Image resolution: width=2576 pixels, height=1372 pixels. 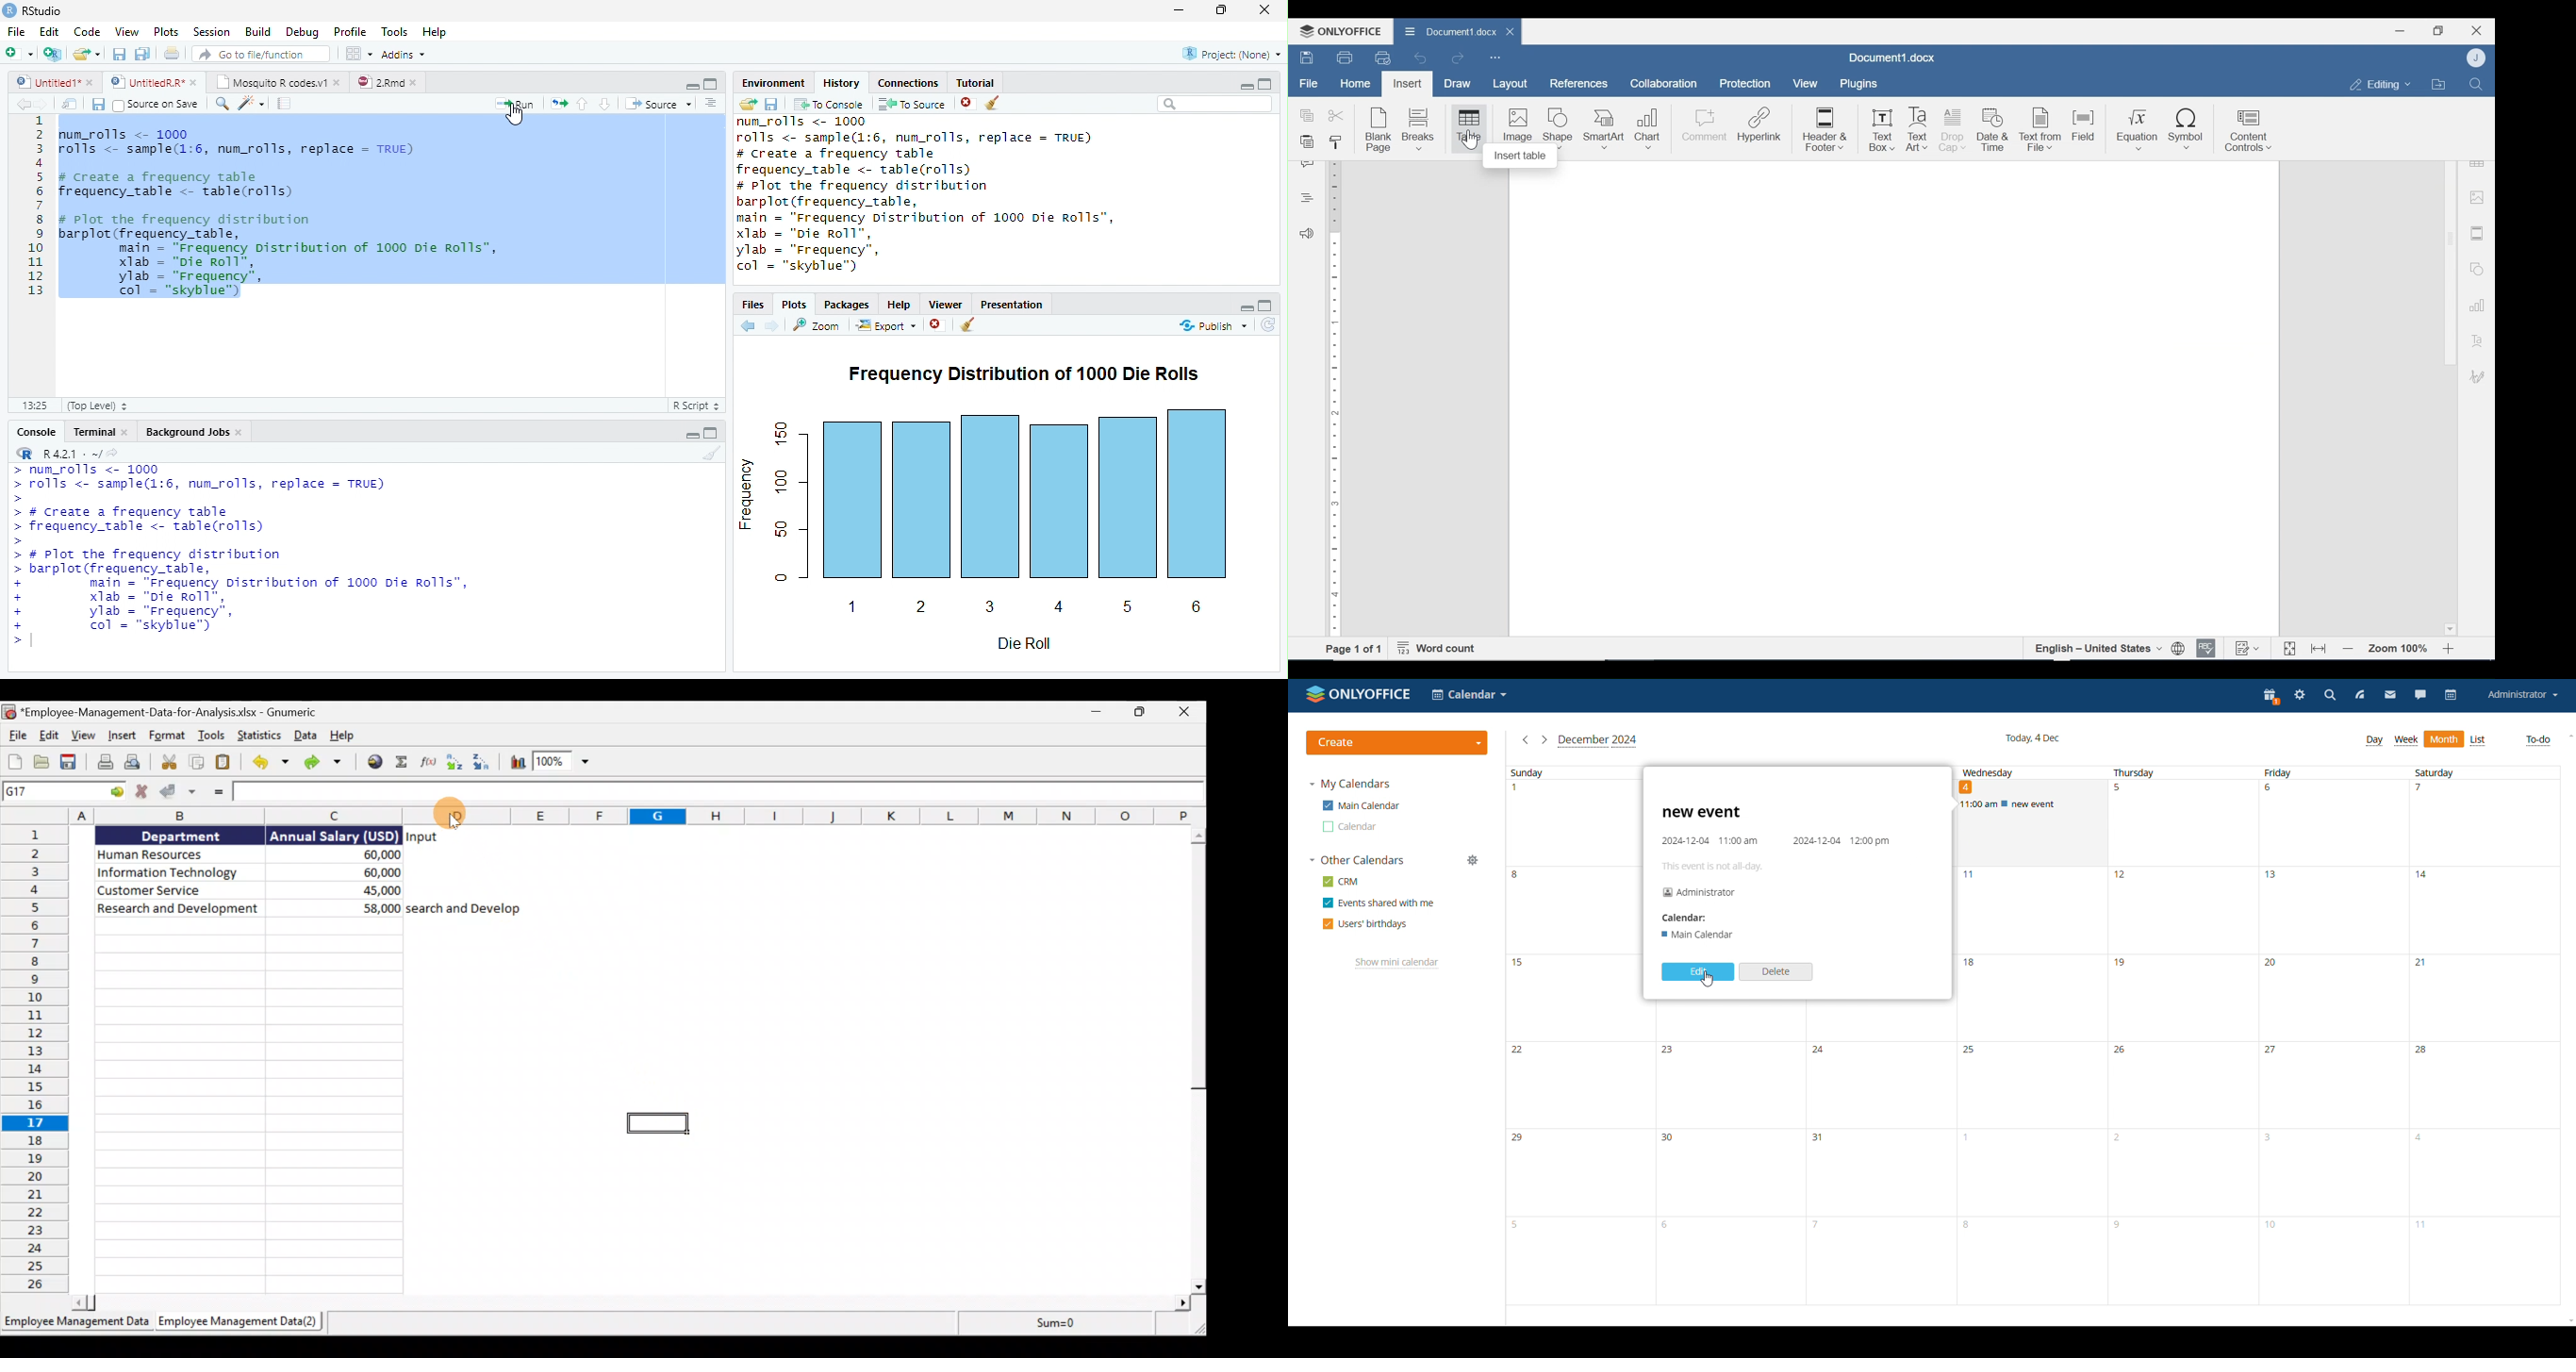 What do you see at coordinates (2478, 741) in the screenshot?
I see `month view` at bounding box center [2478, 741].